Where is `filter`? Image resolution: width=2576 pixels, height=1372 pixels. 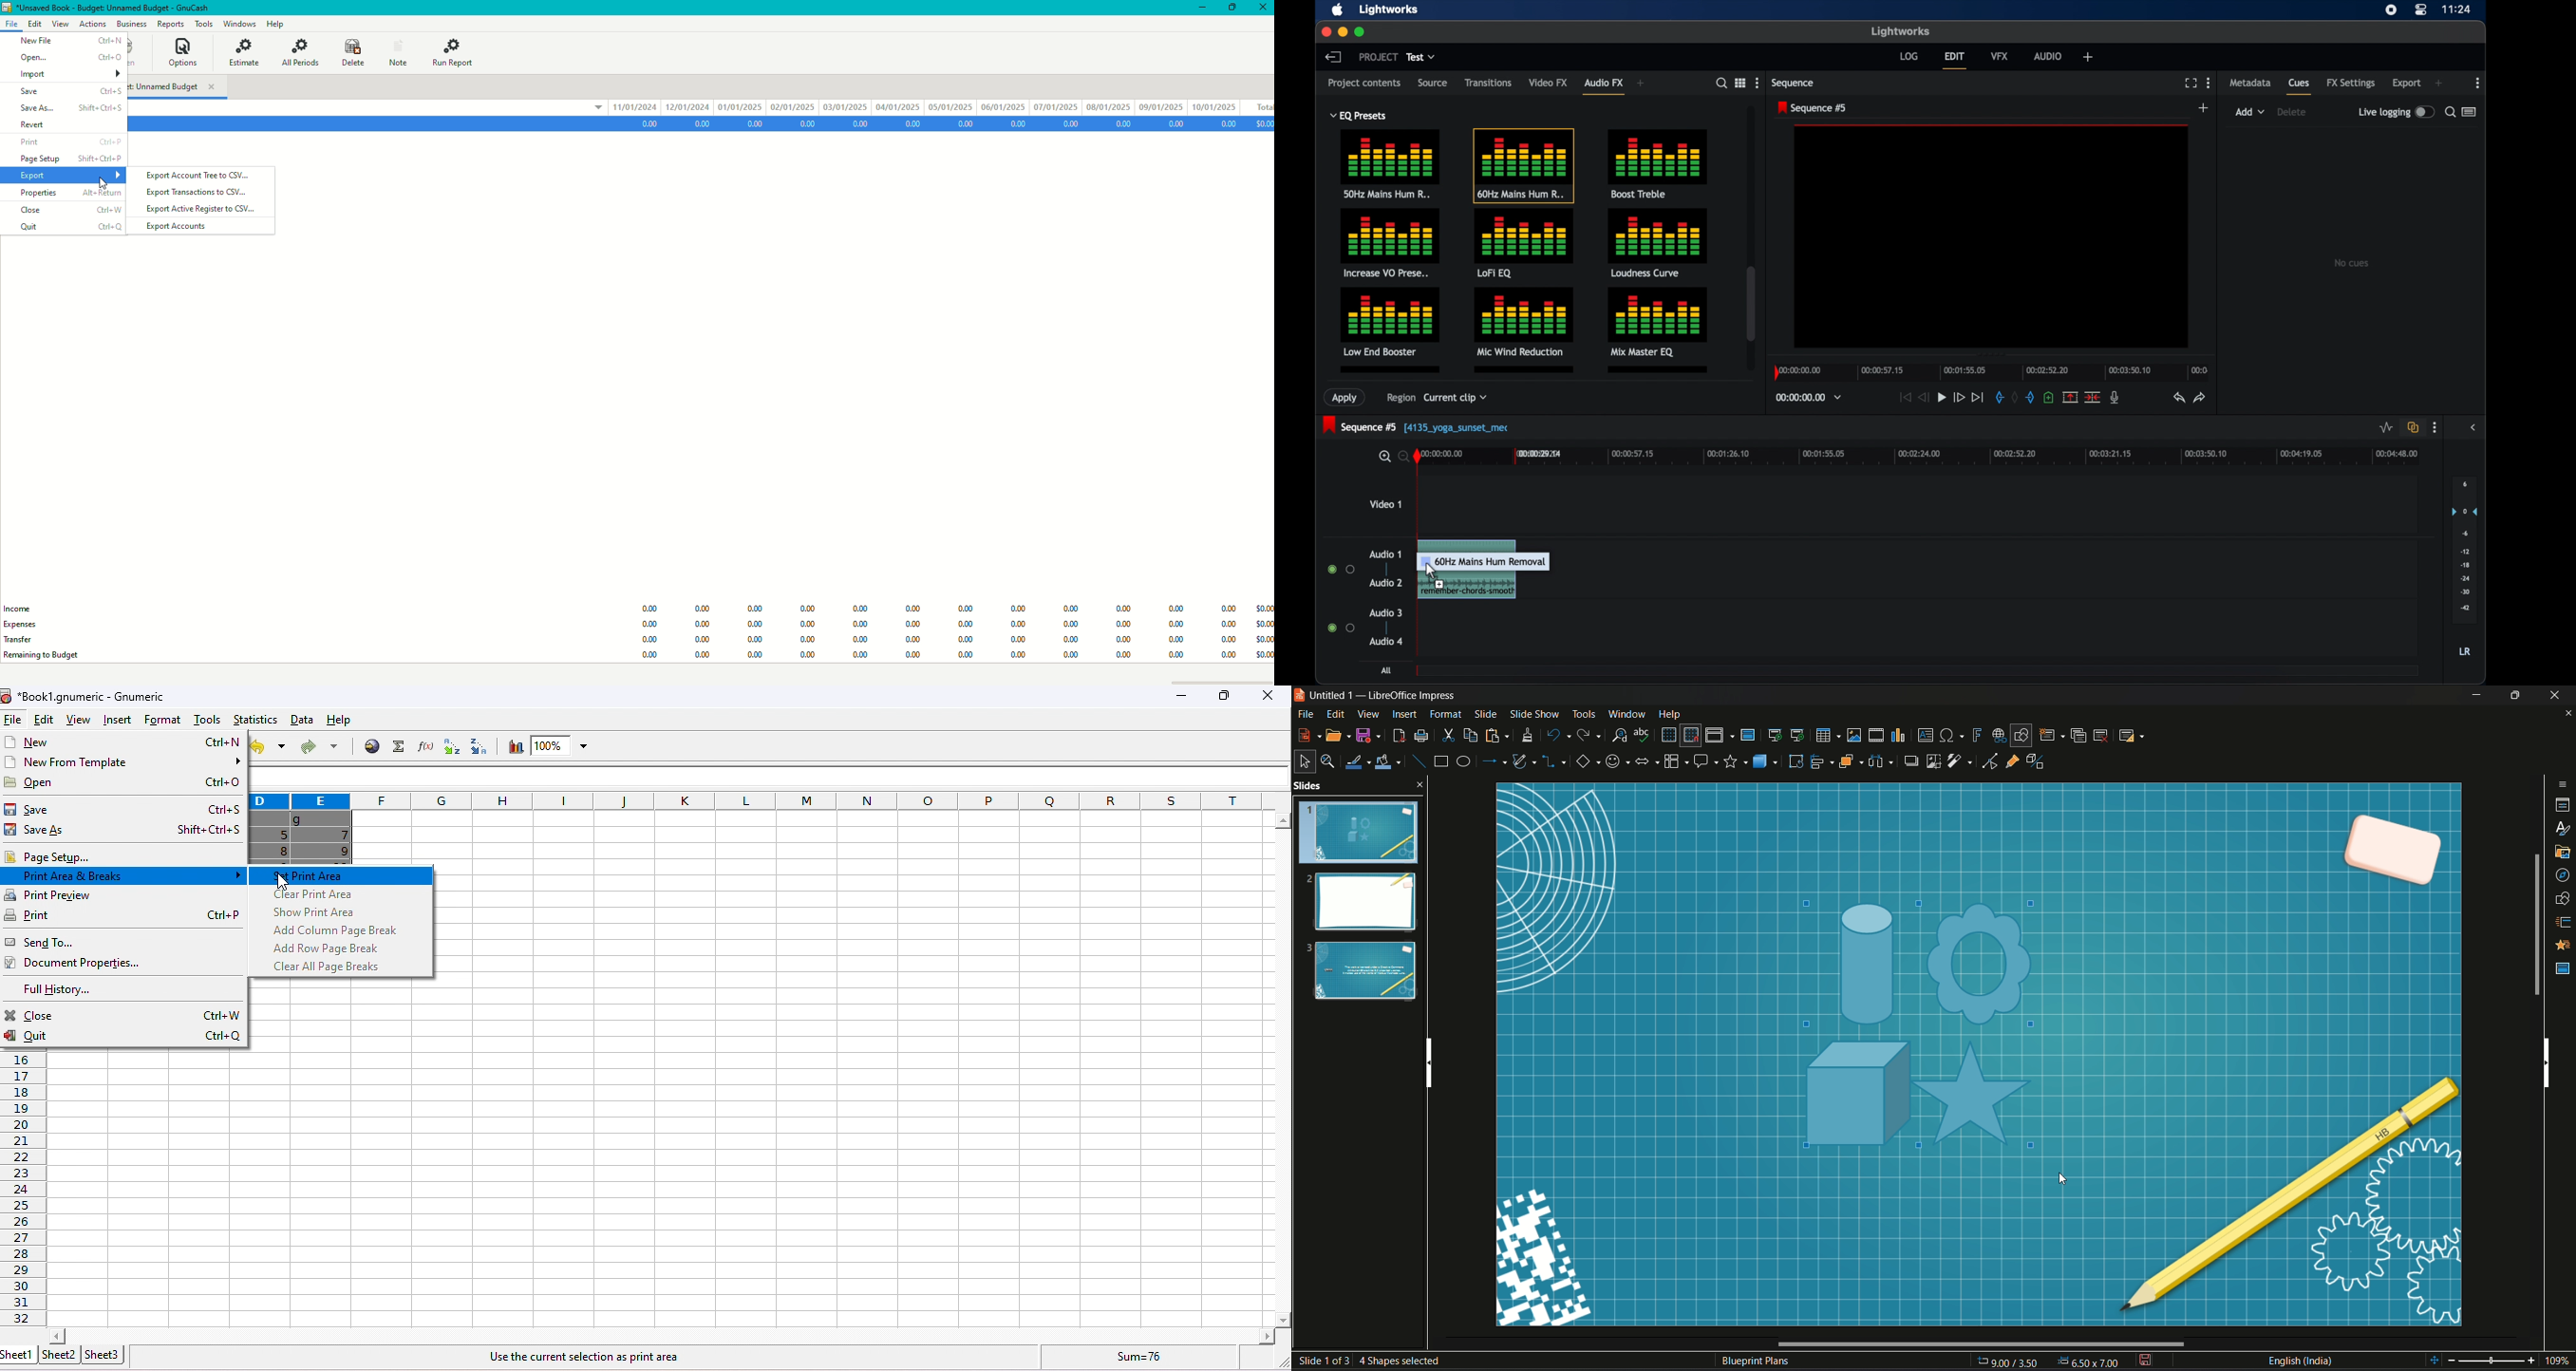 filter is located at coordinates (1961, 761).